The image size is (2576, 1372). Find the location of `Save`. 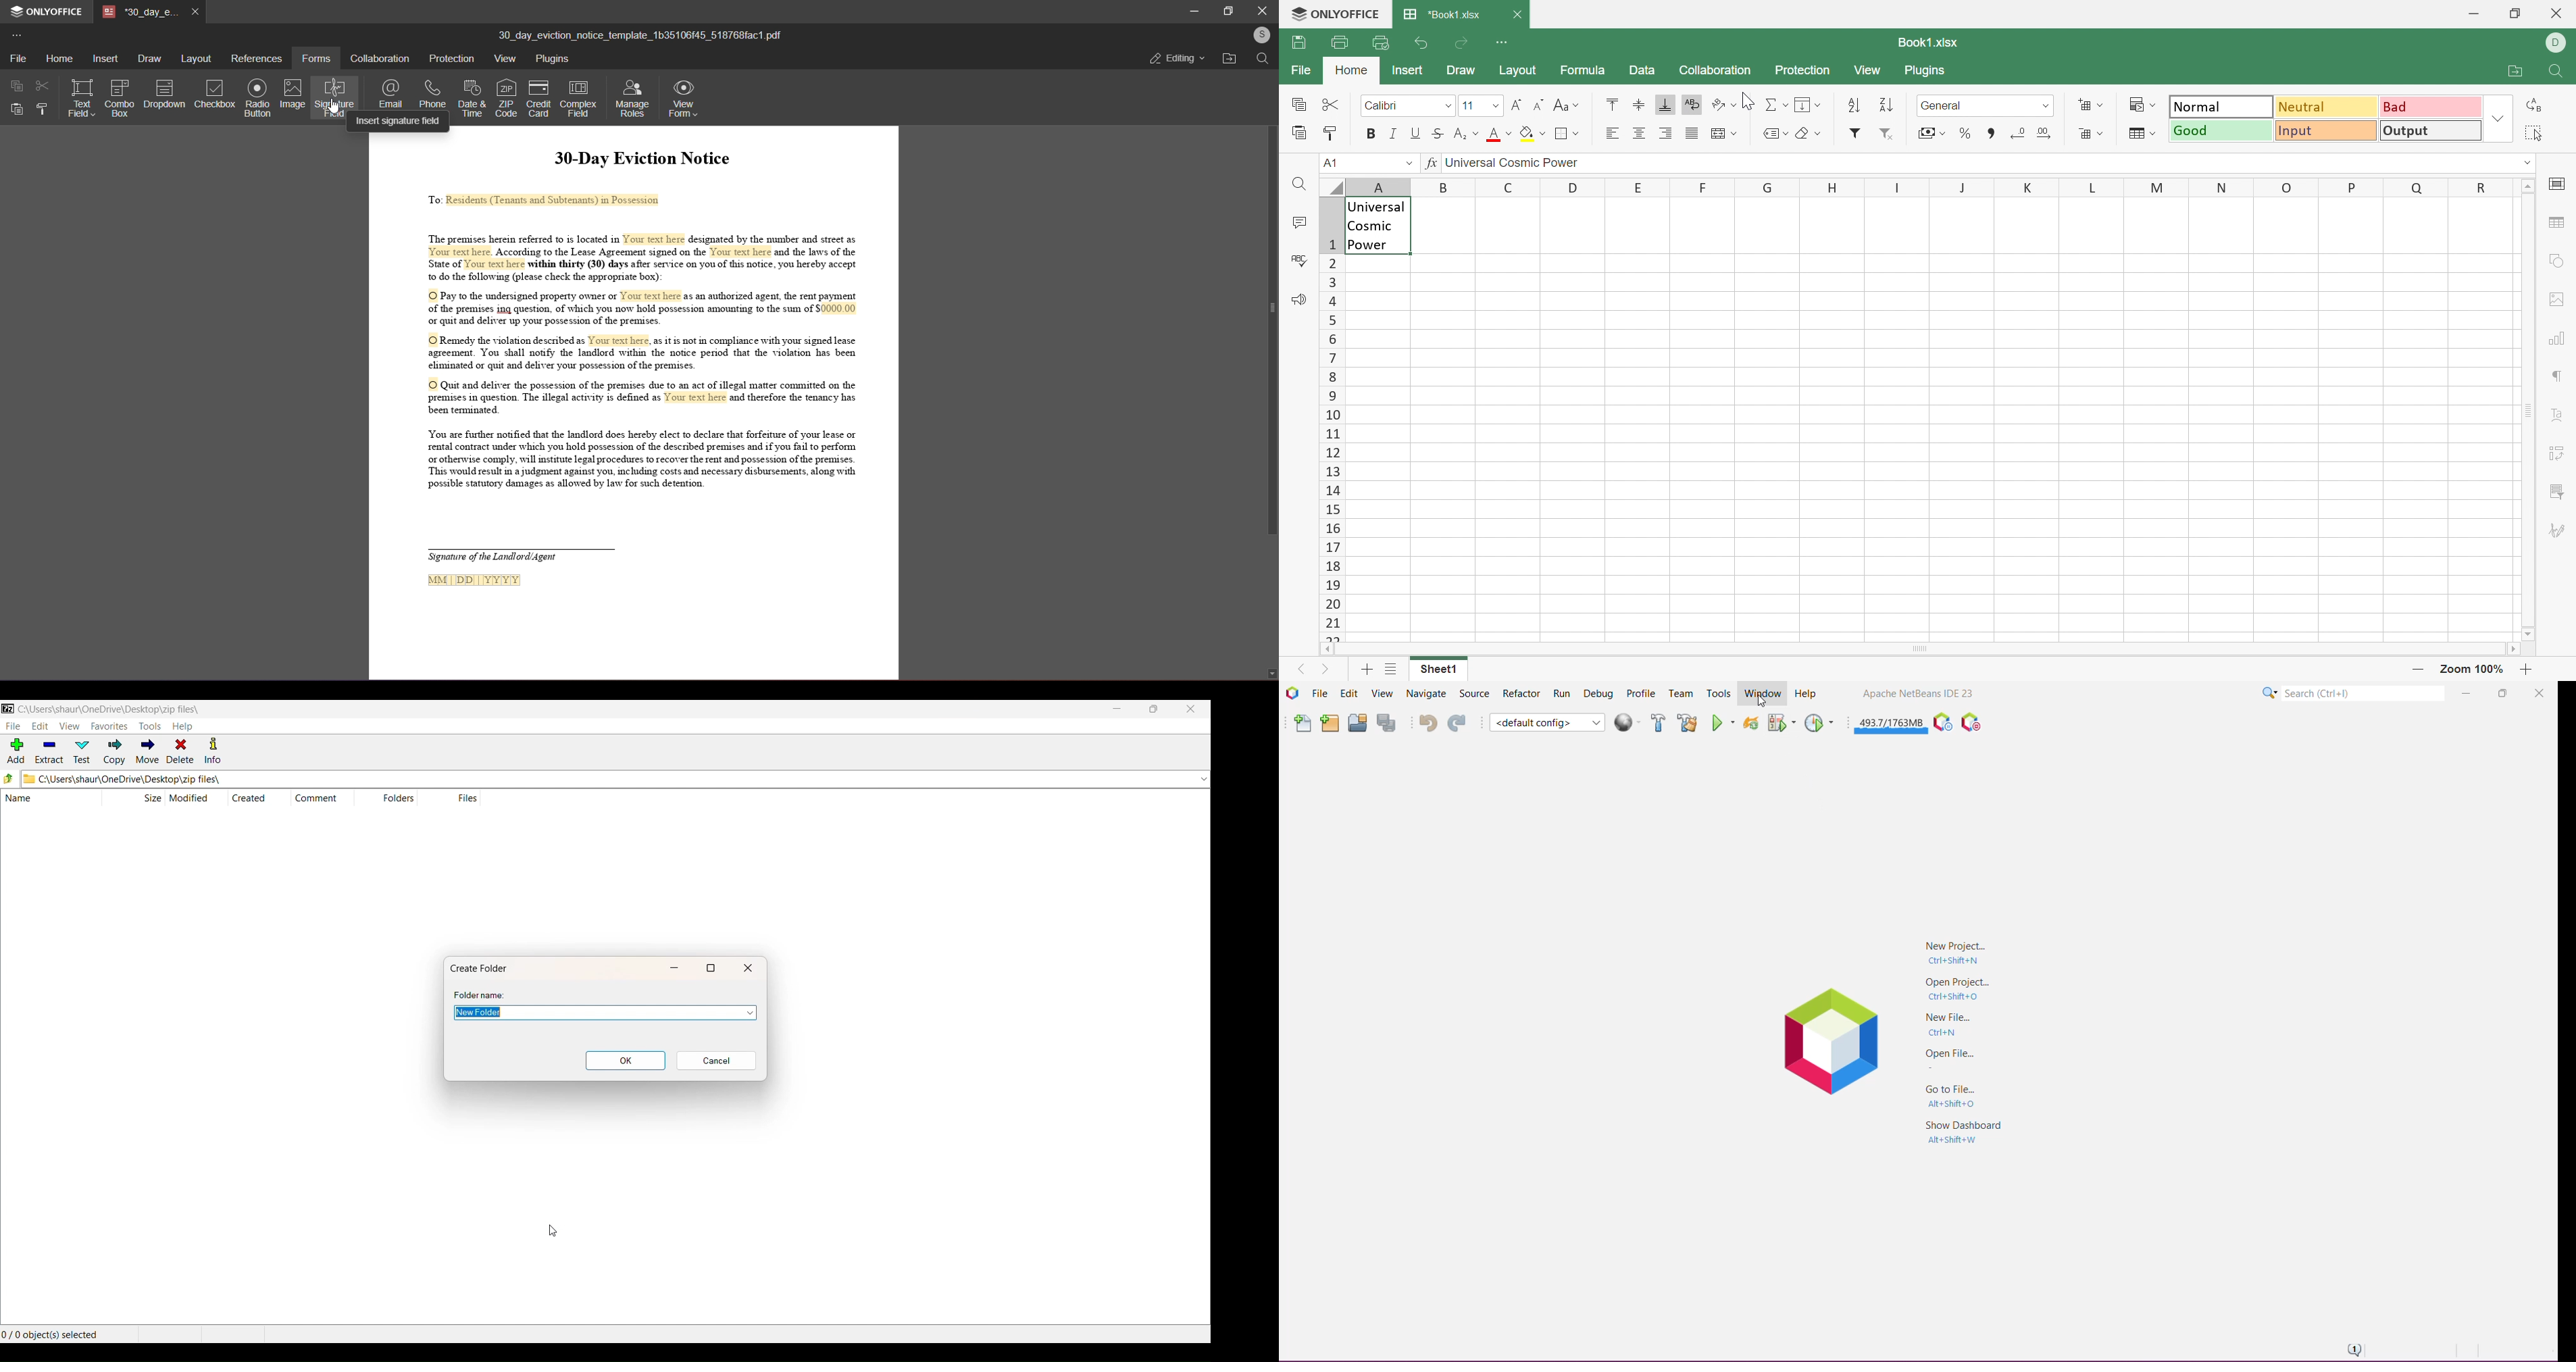

Save is located at coordinates (1300, 42).